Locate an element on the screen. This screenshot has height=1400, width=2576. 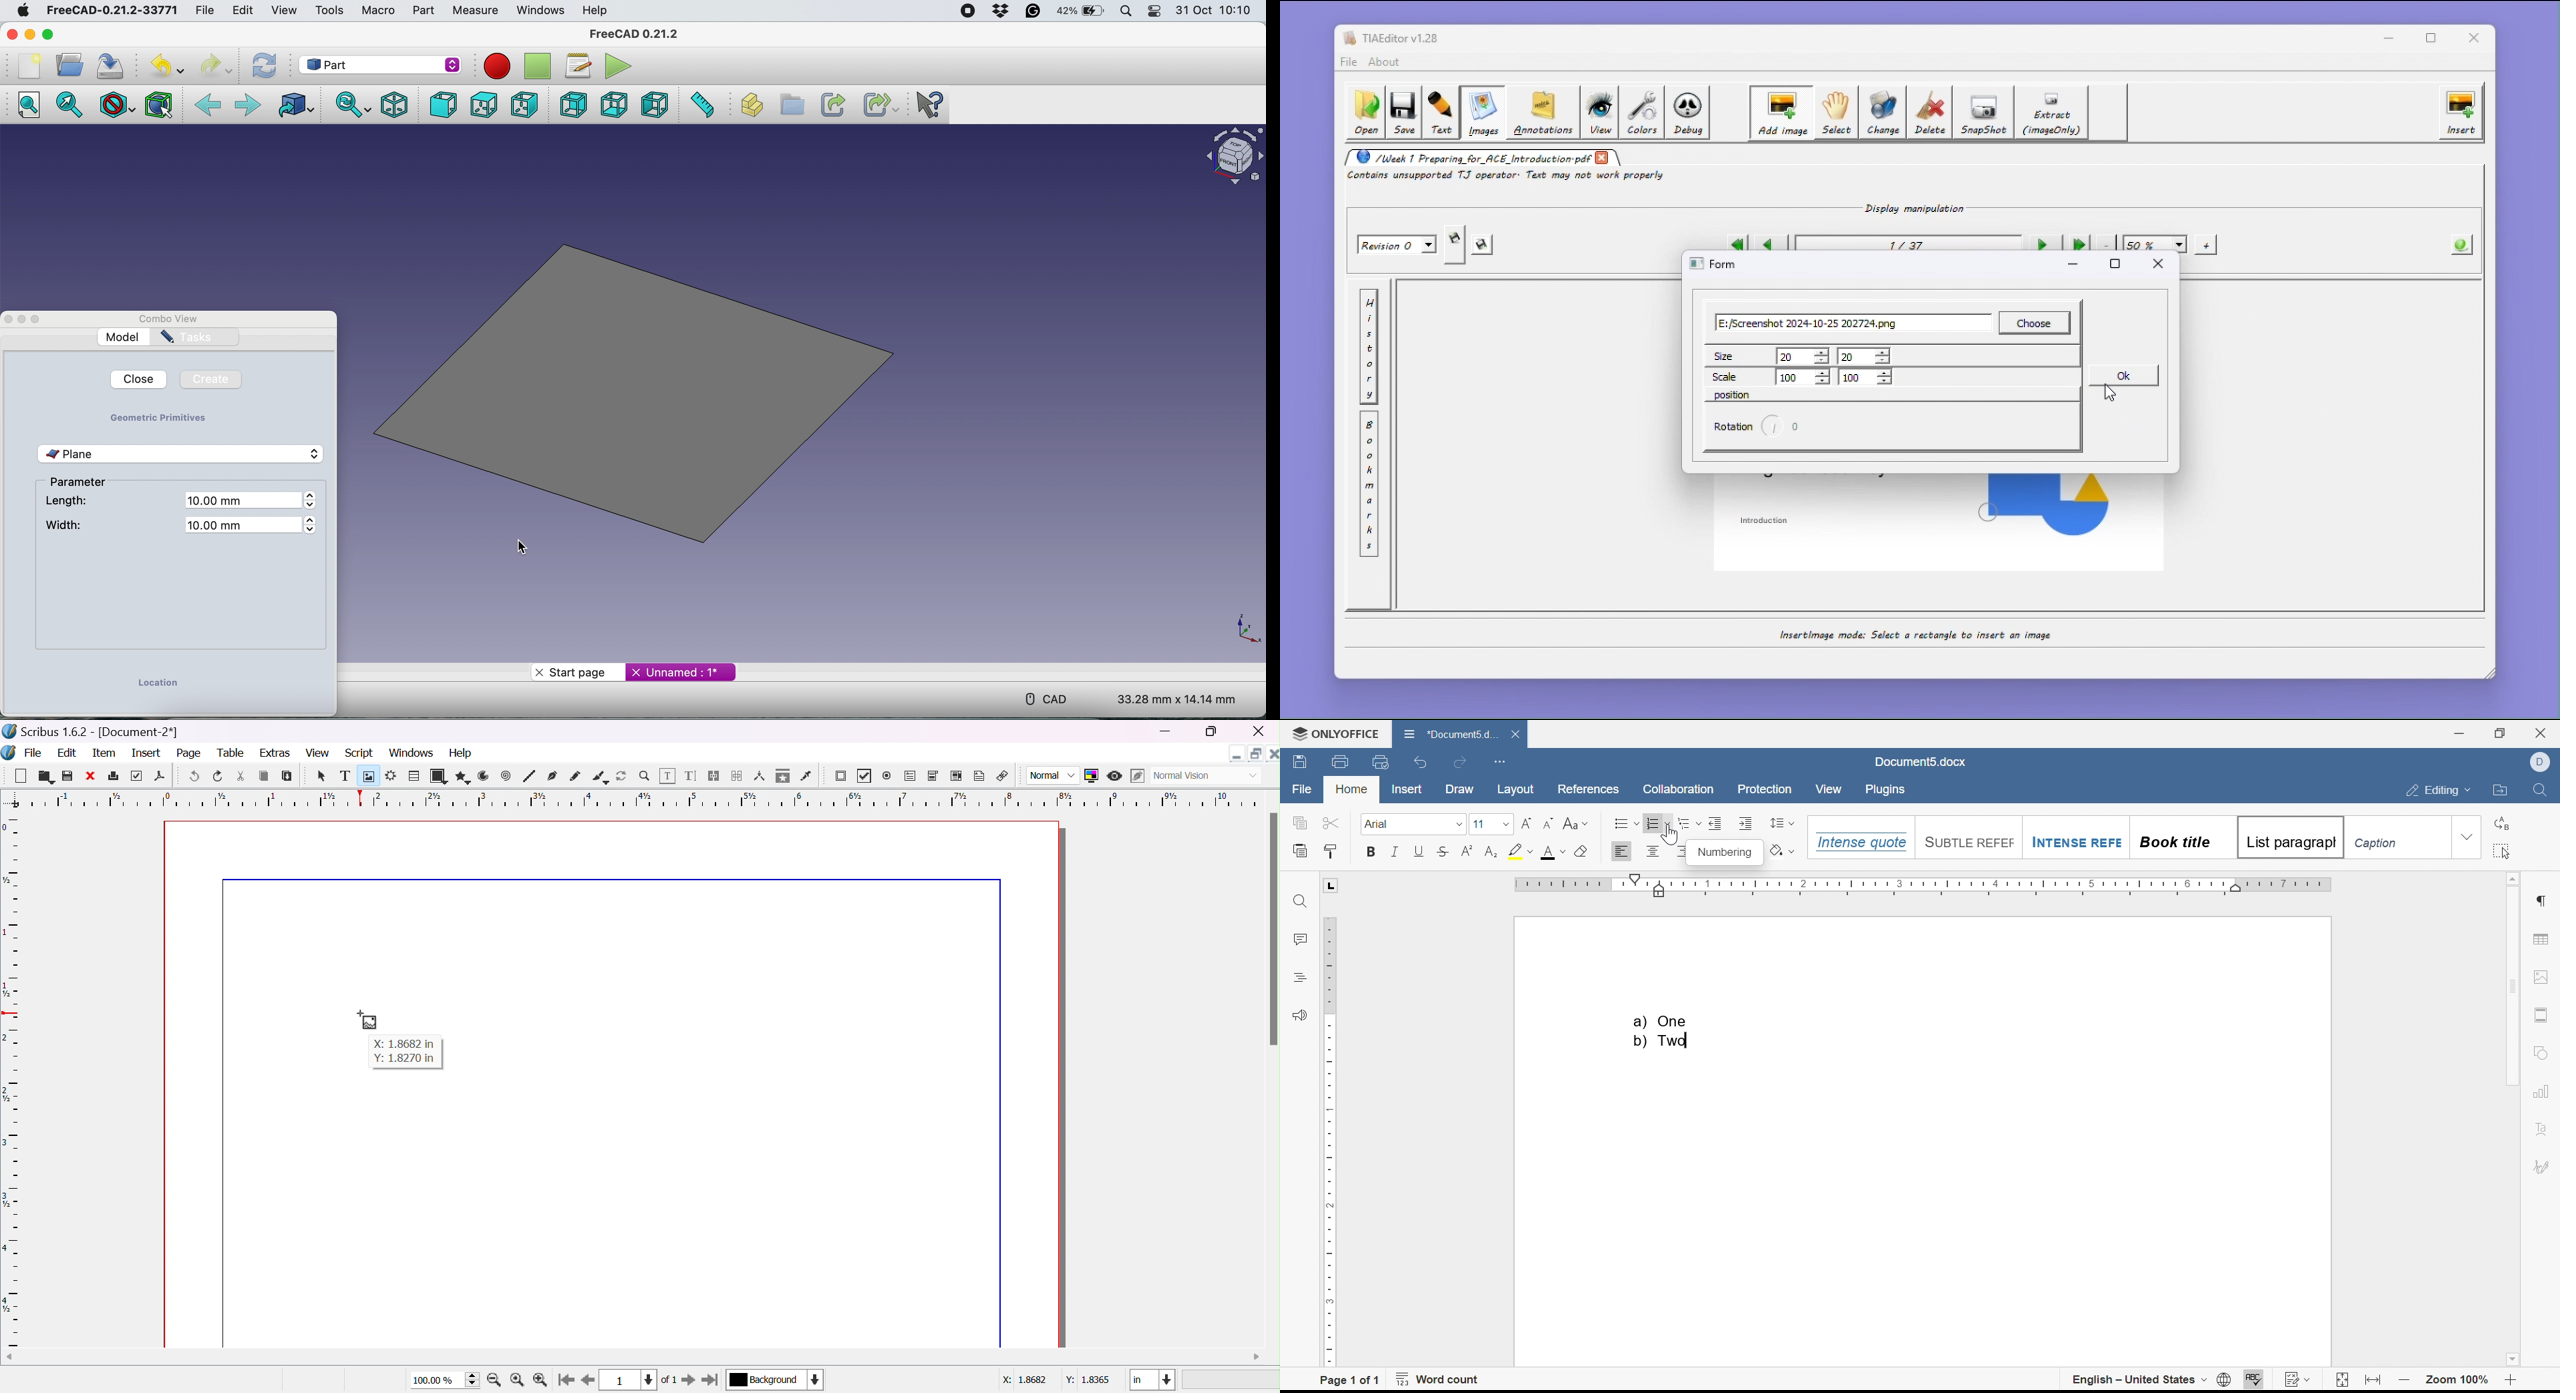
collaboration is located at coordinates (1679, 788).